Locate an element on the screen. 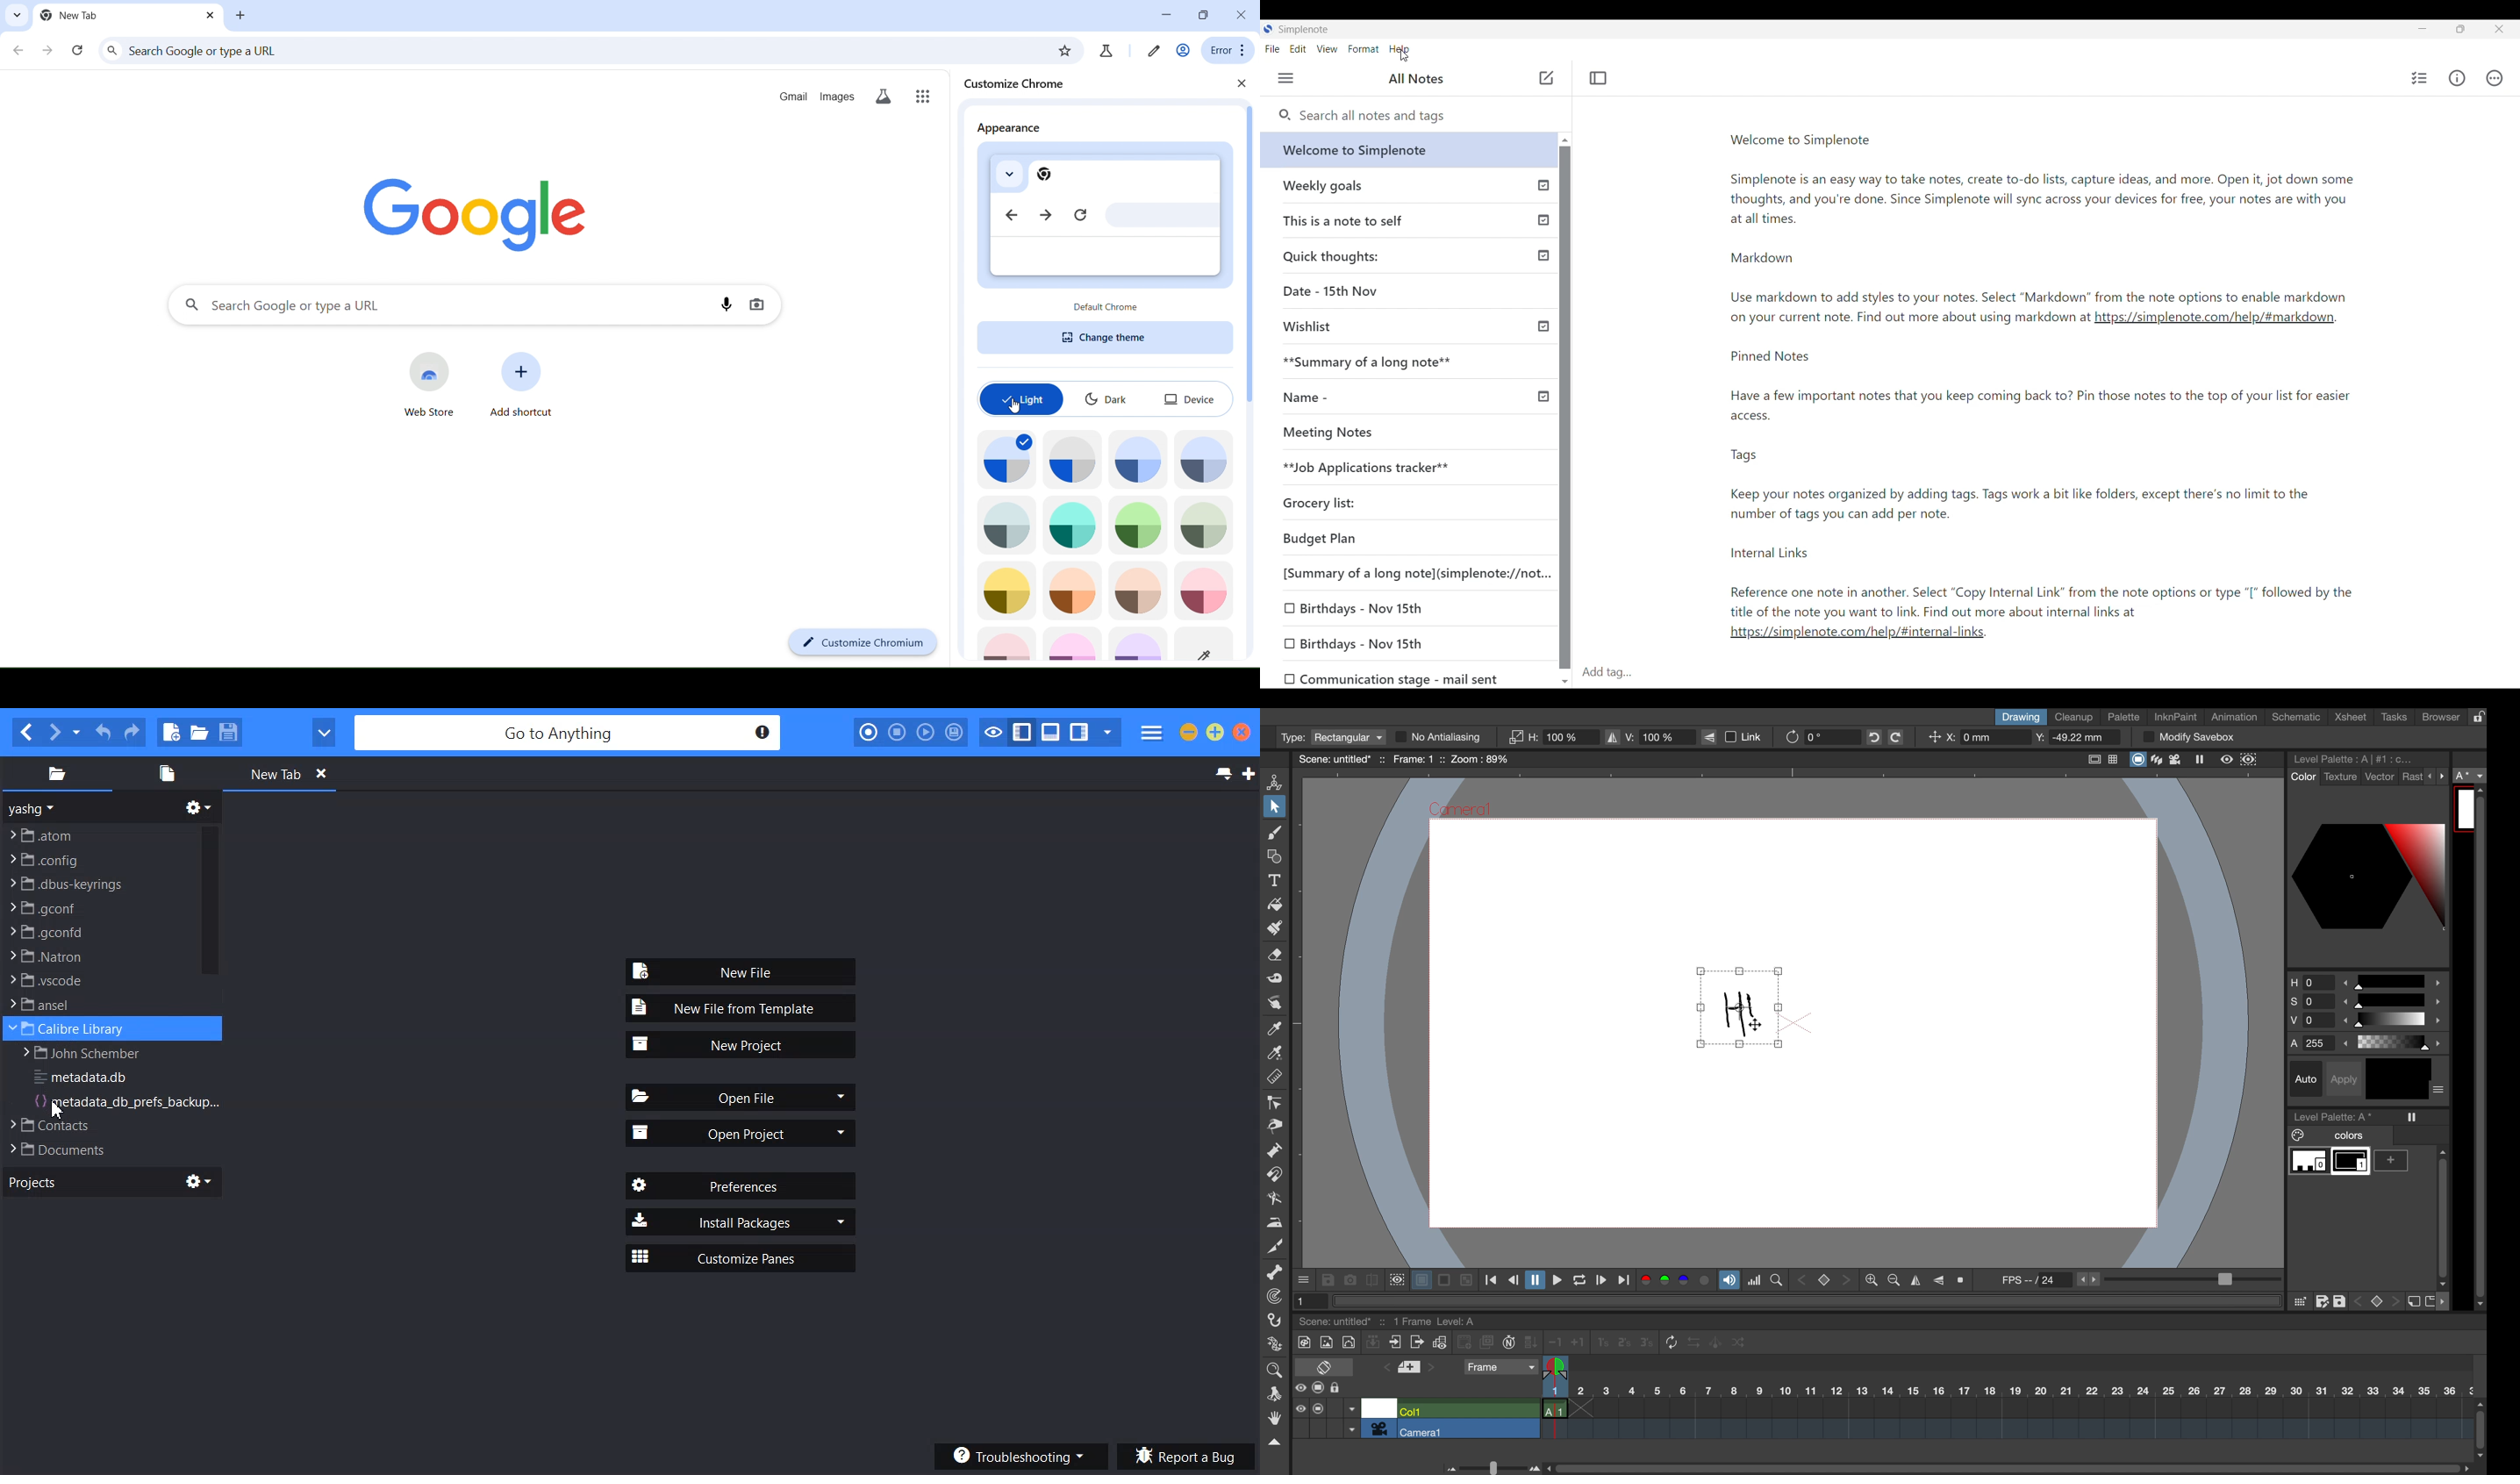 This screenshot has height=1484, width=2520. link2 is located at coordinates (1876, 633).